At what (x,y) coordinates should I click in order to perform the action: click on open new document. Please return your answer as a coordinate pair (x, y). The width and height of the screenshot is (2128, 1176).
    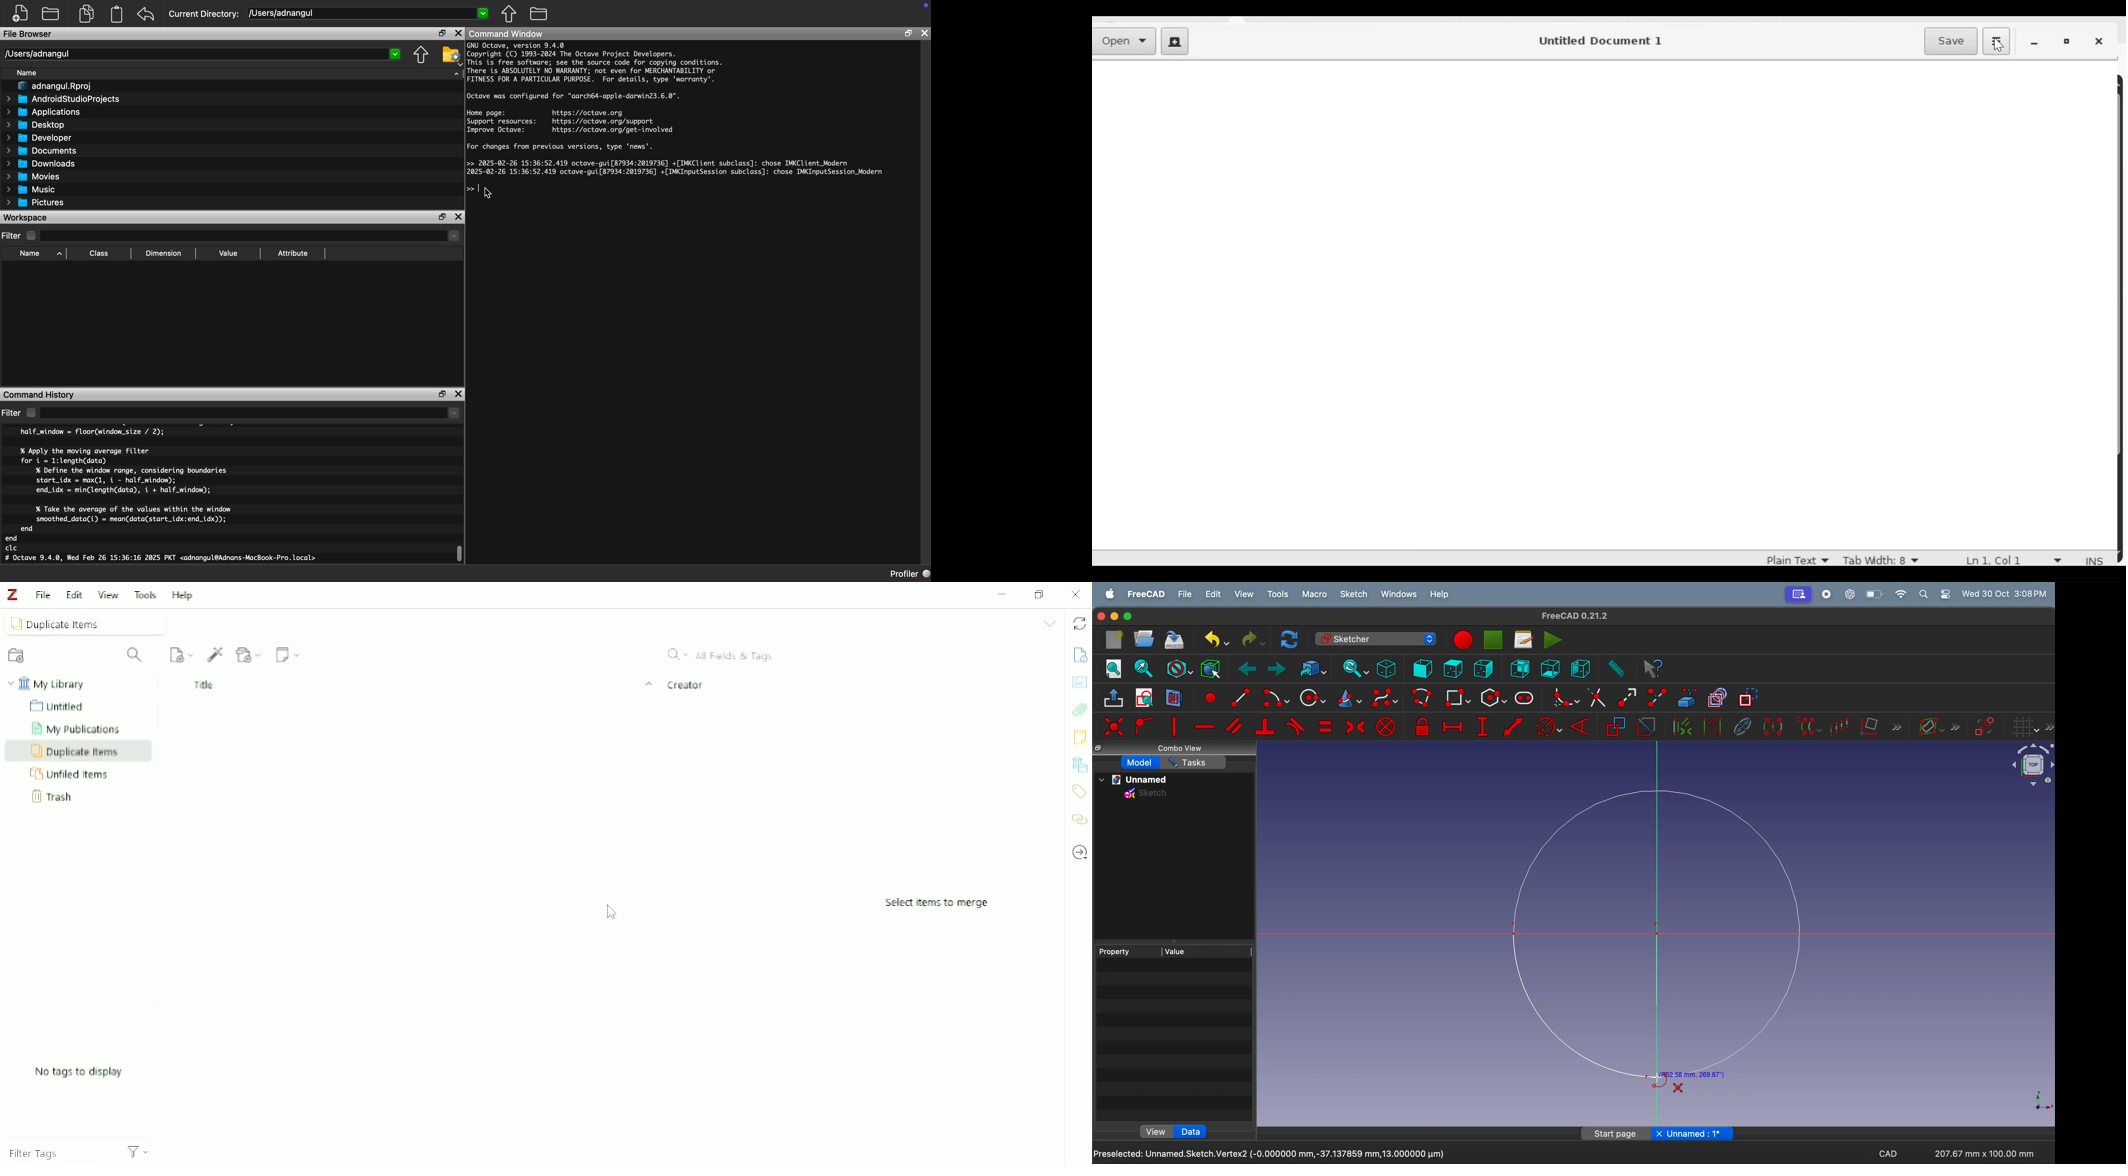
    Looking at the image, I should click on (1144, 638).